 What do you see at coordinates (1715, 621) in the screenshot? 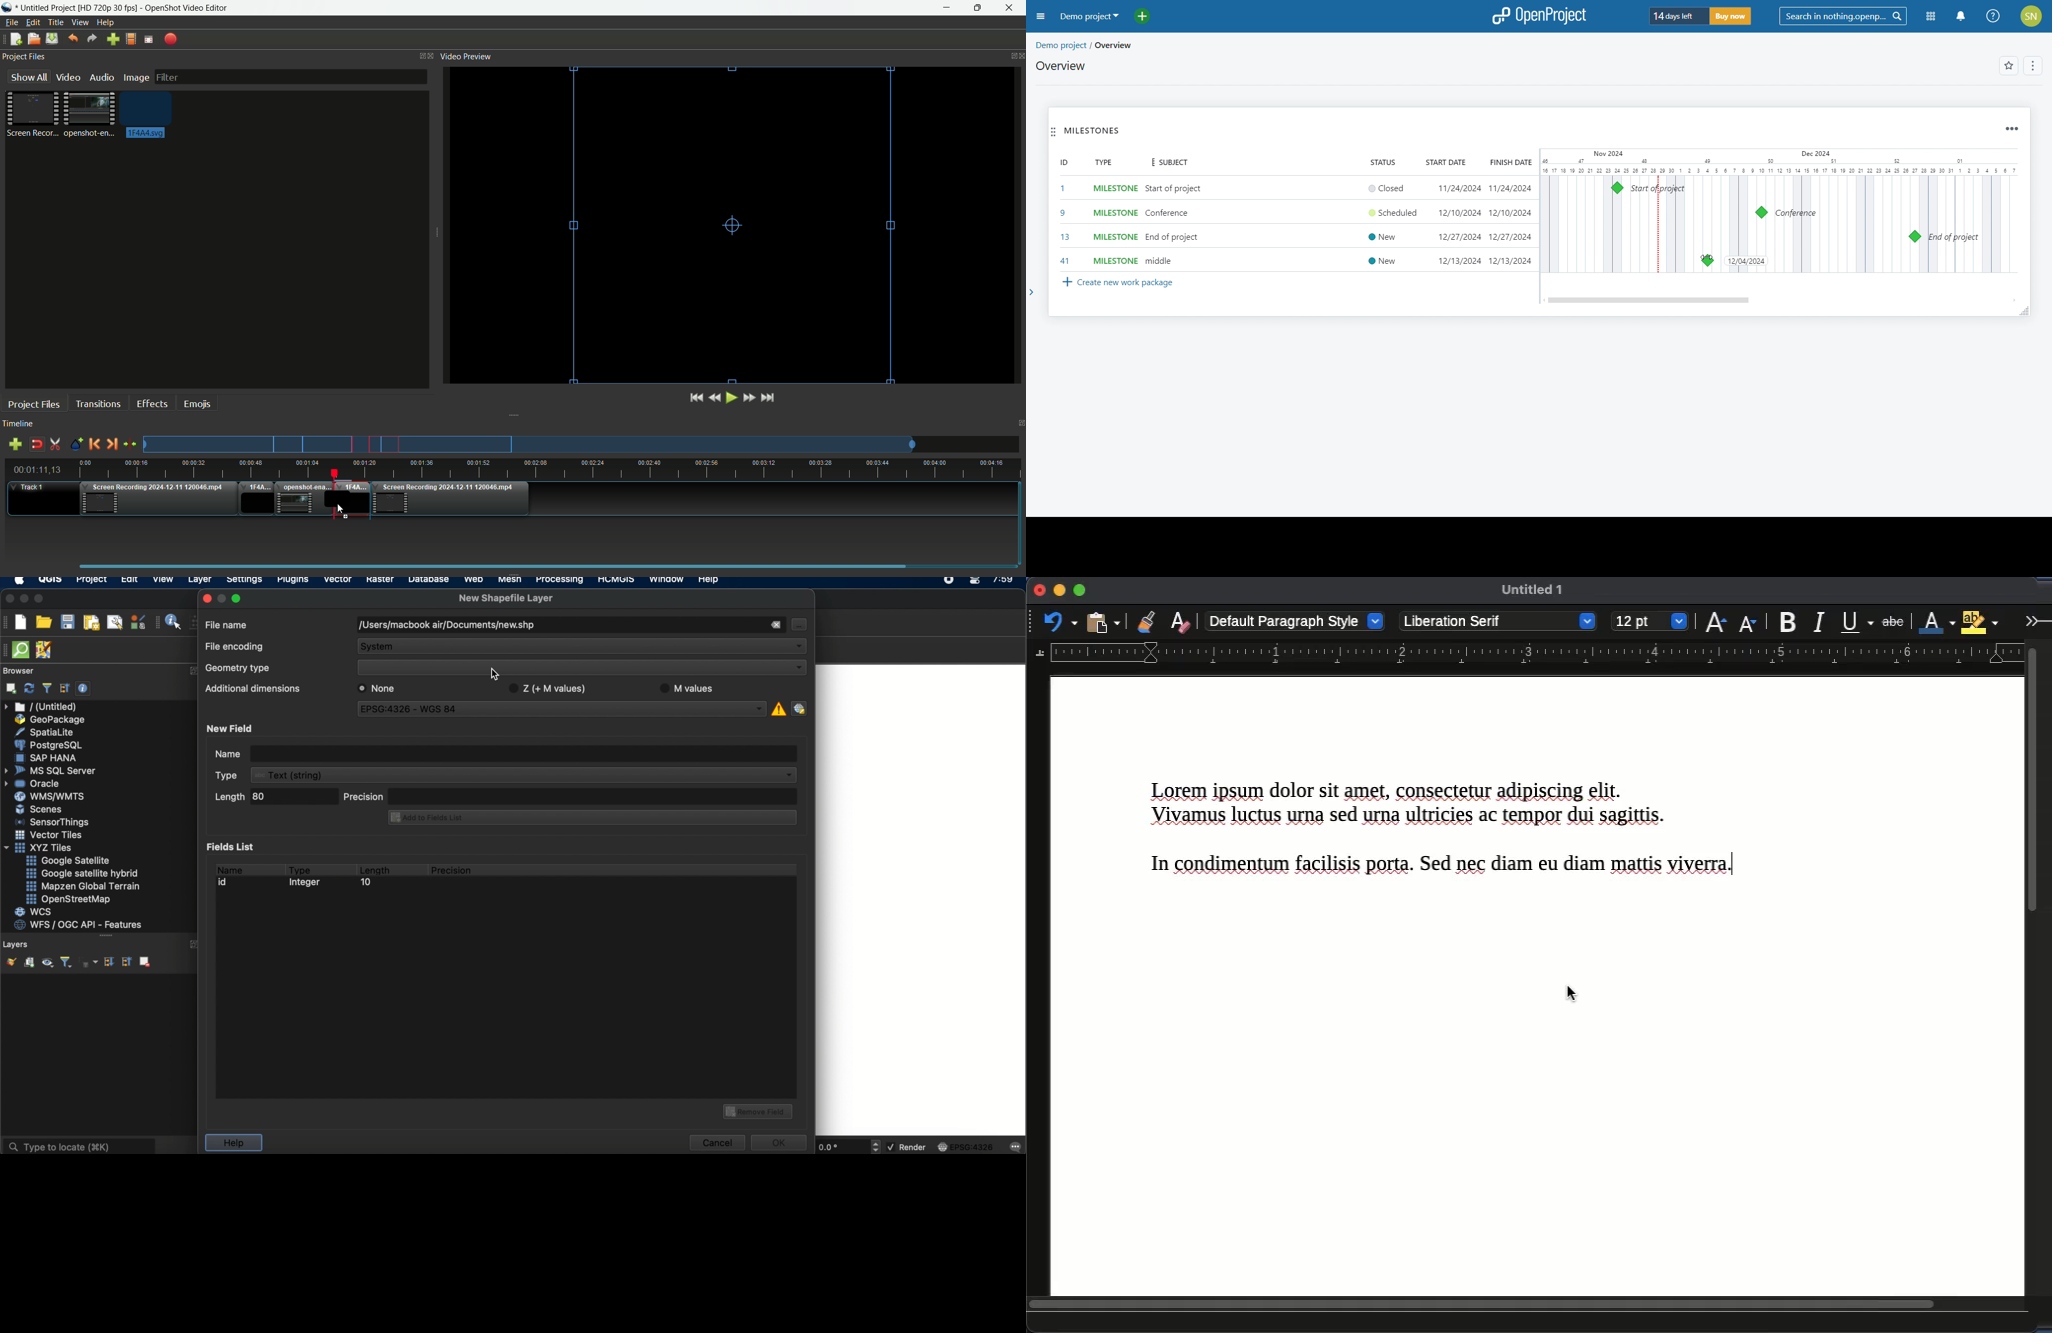
I see `increase size` at bounding box center [1715, 621].